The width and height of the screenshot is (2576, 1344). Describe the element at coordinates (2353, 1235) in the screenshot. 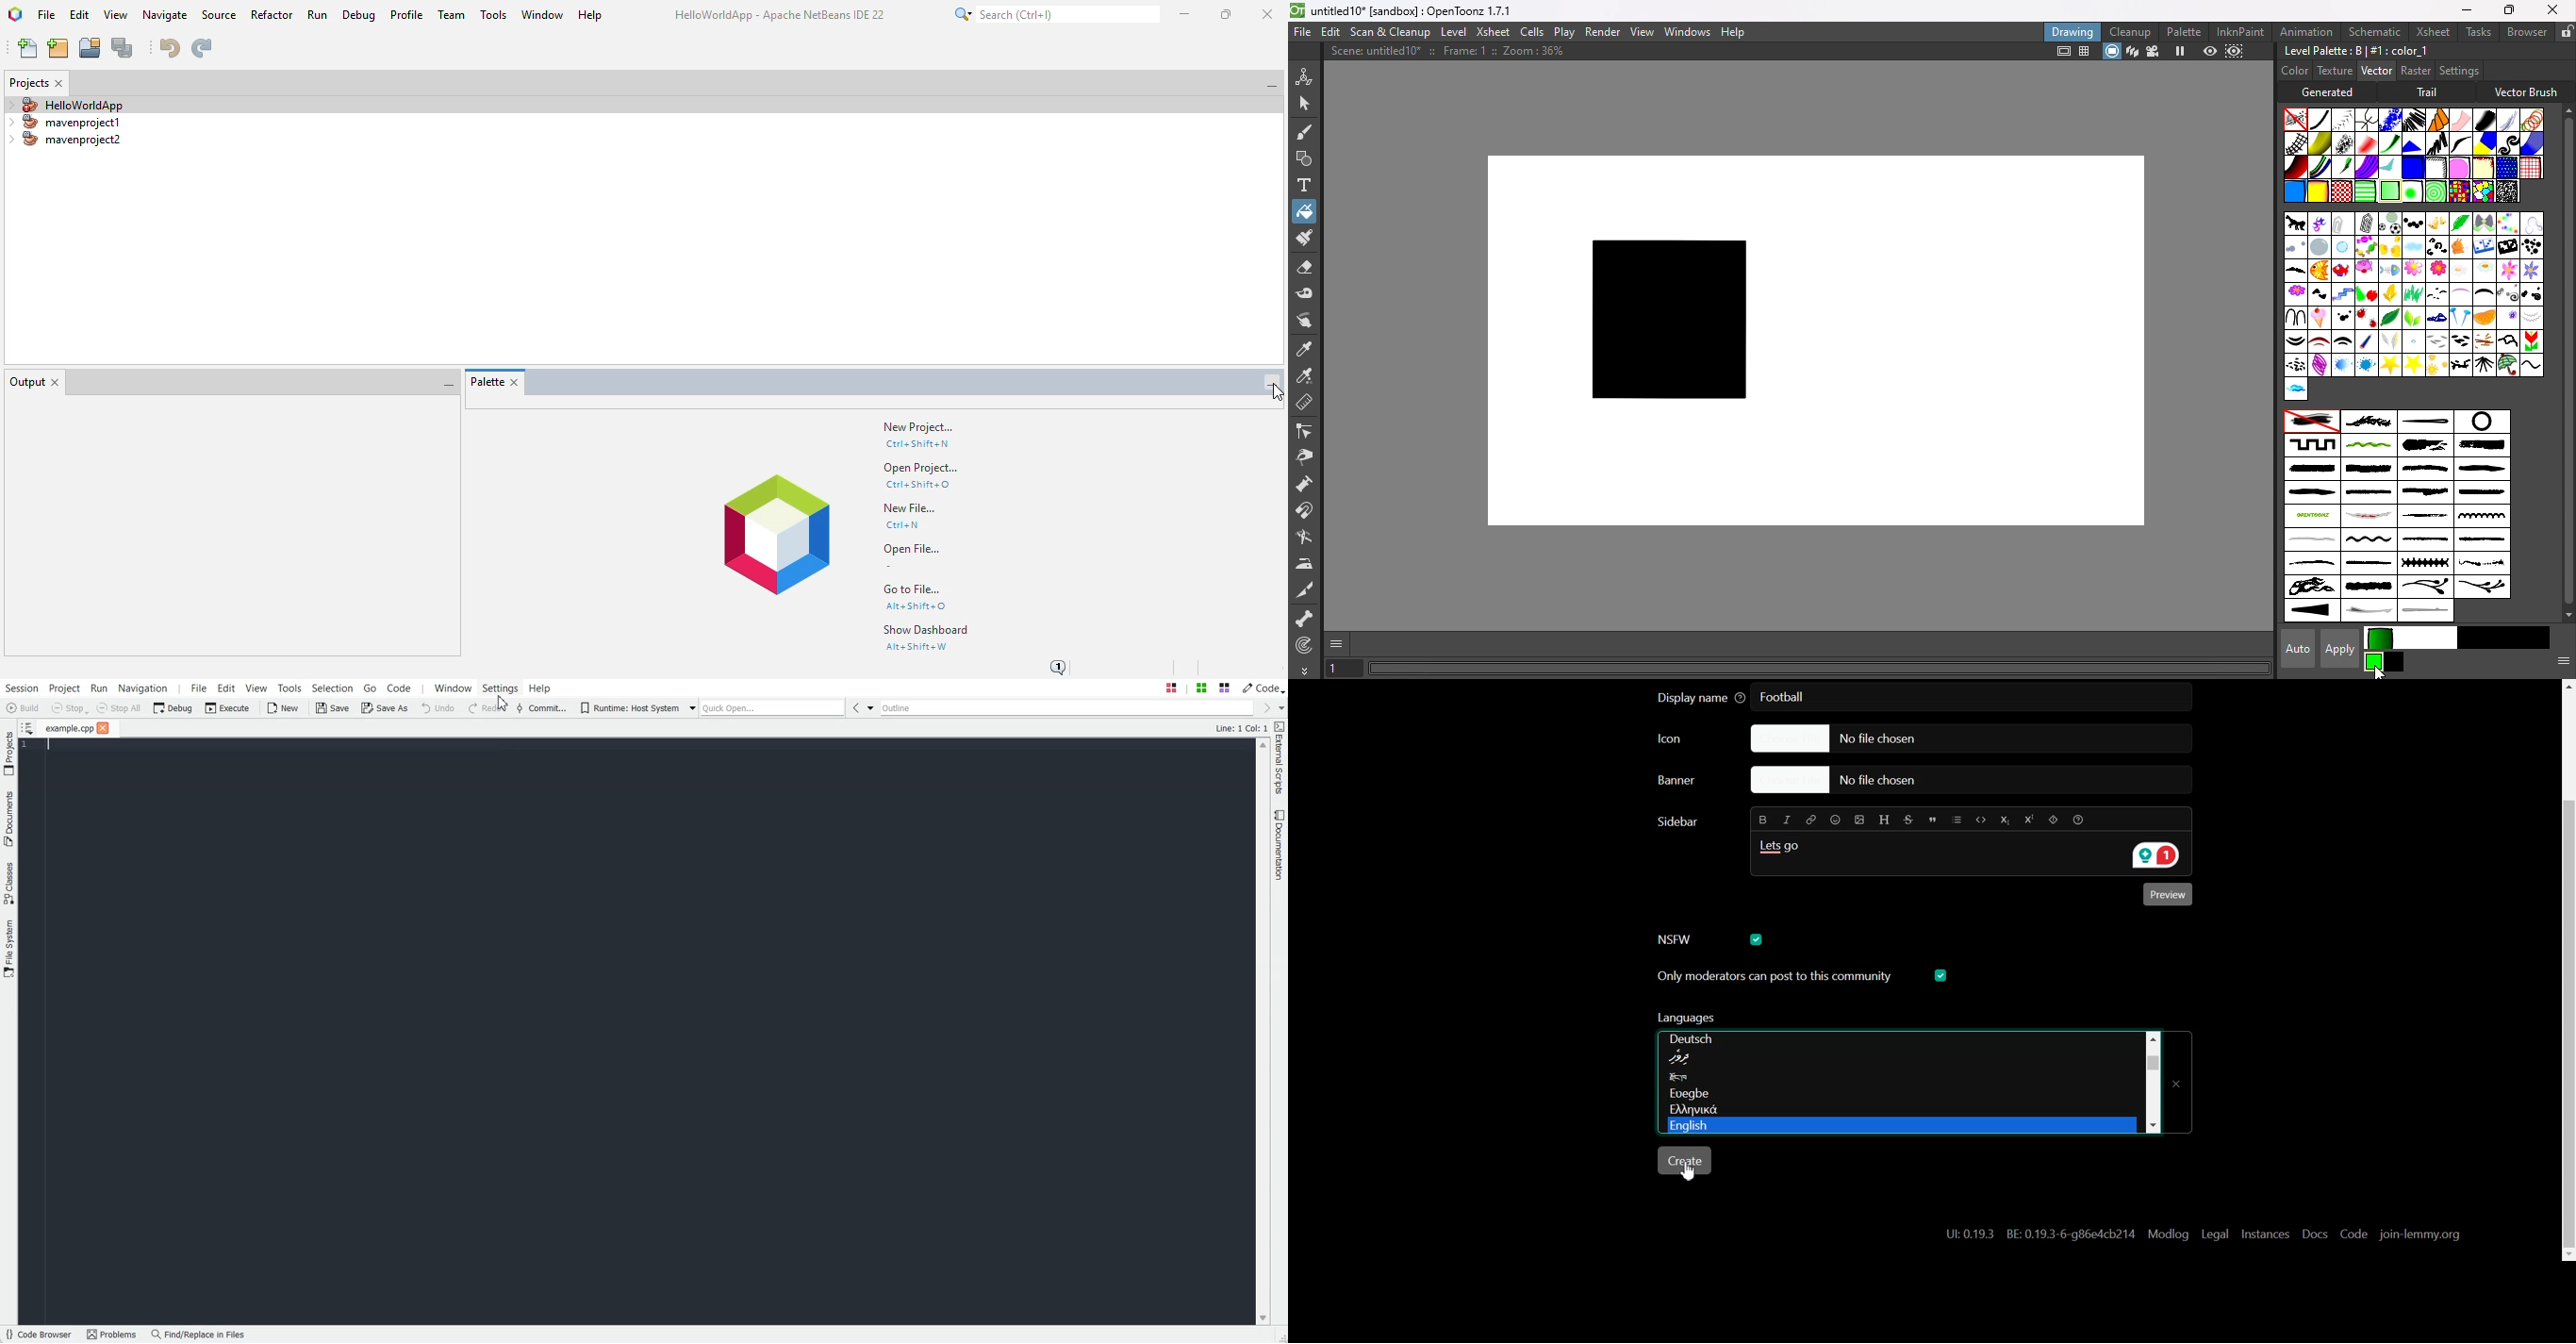

I see `Code` at that location.